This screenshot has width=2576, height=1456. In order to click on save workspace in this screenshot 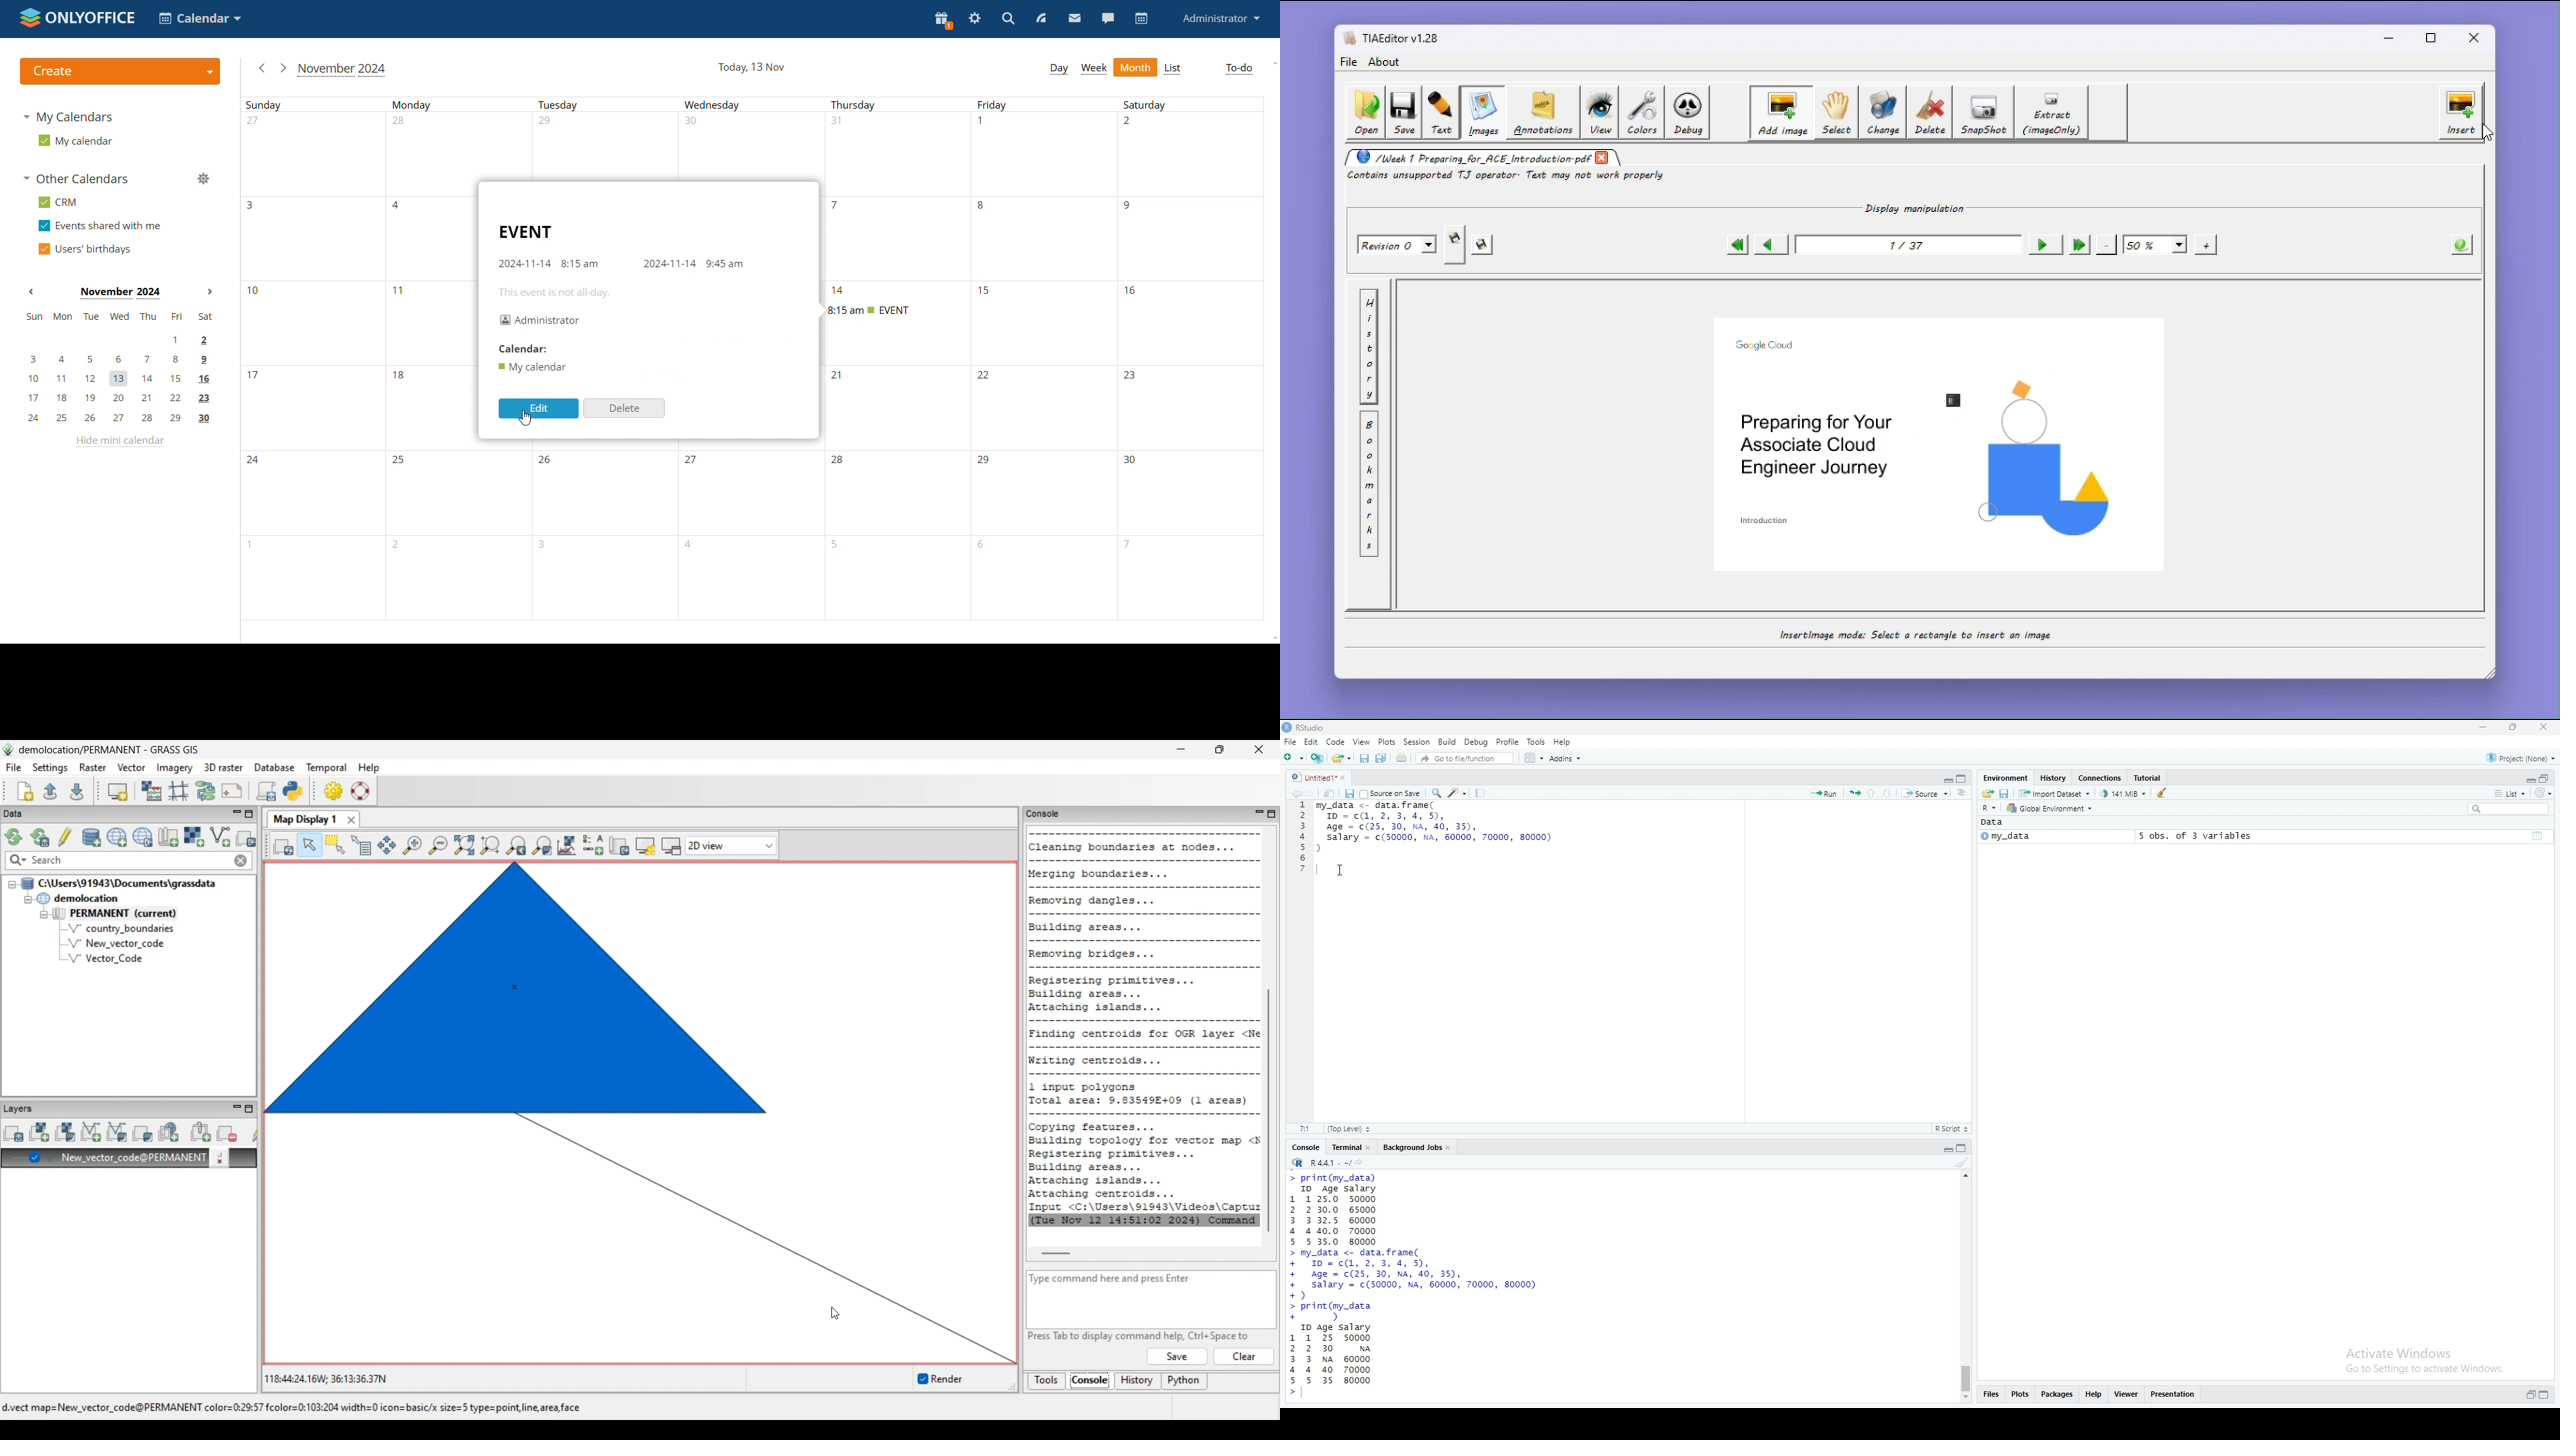, I will do `click(2005, 795)`.